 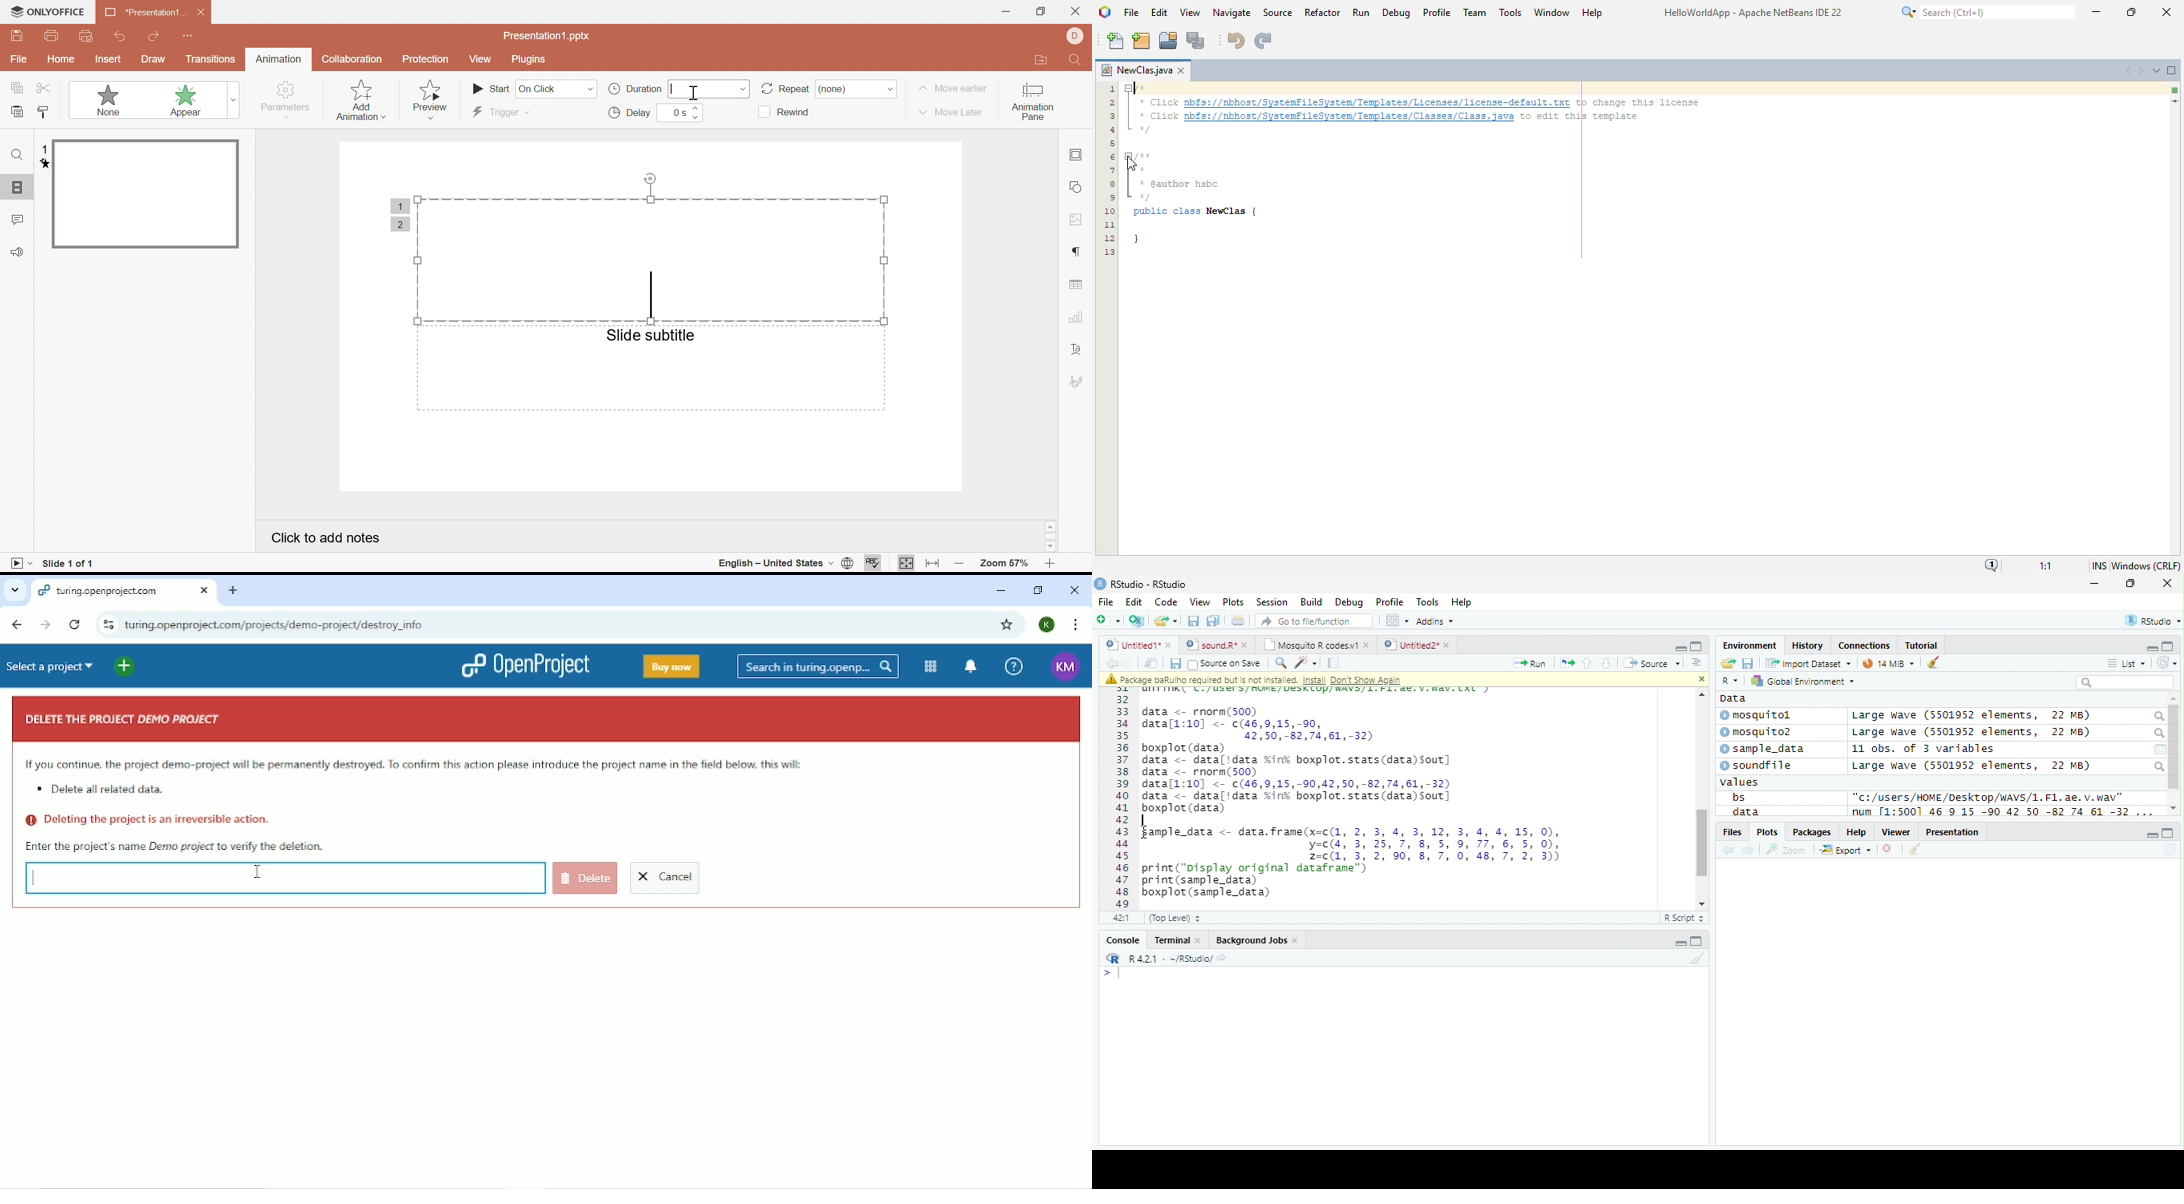 I want to click on animation, so click(x=279, y=58).